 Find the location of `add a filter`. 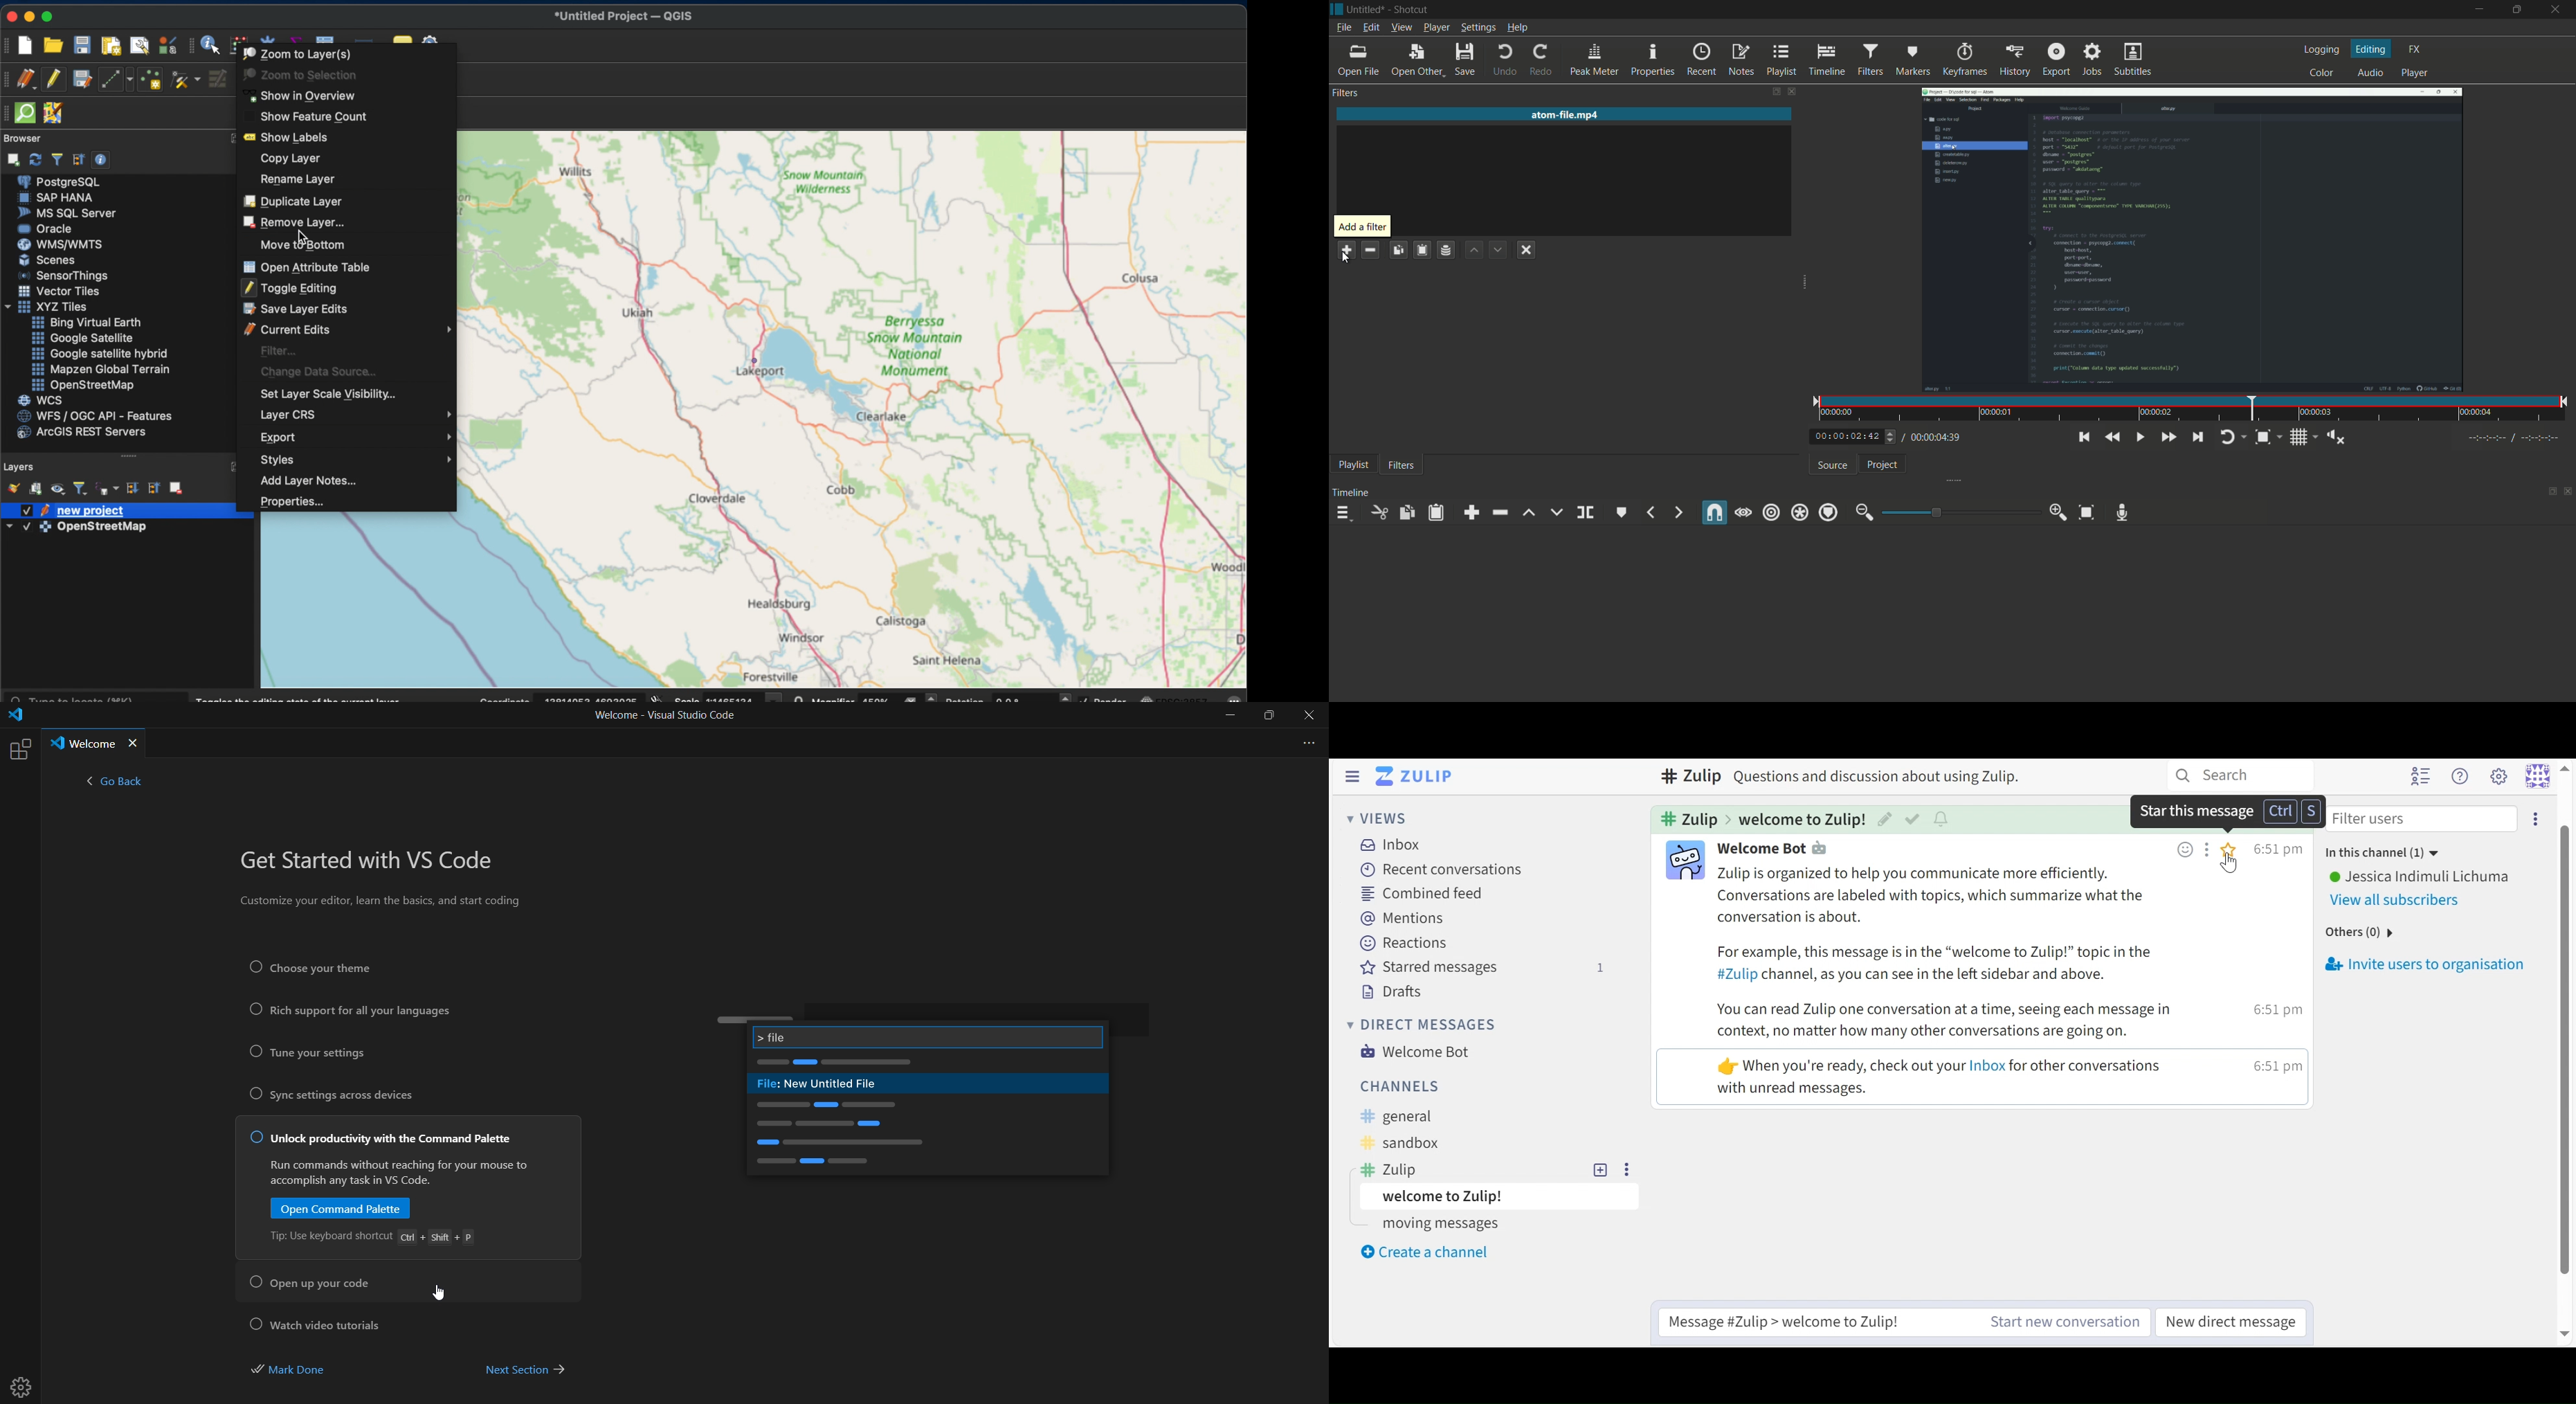

add a filter is located at coordinates (1346, 250).